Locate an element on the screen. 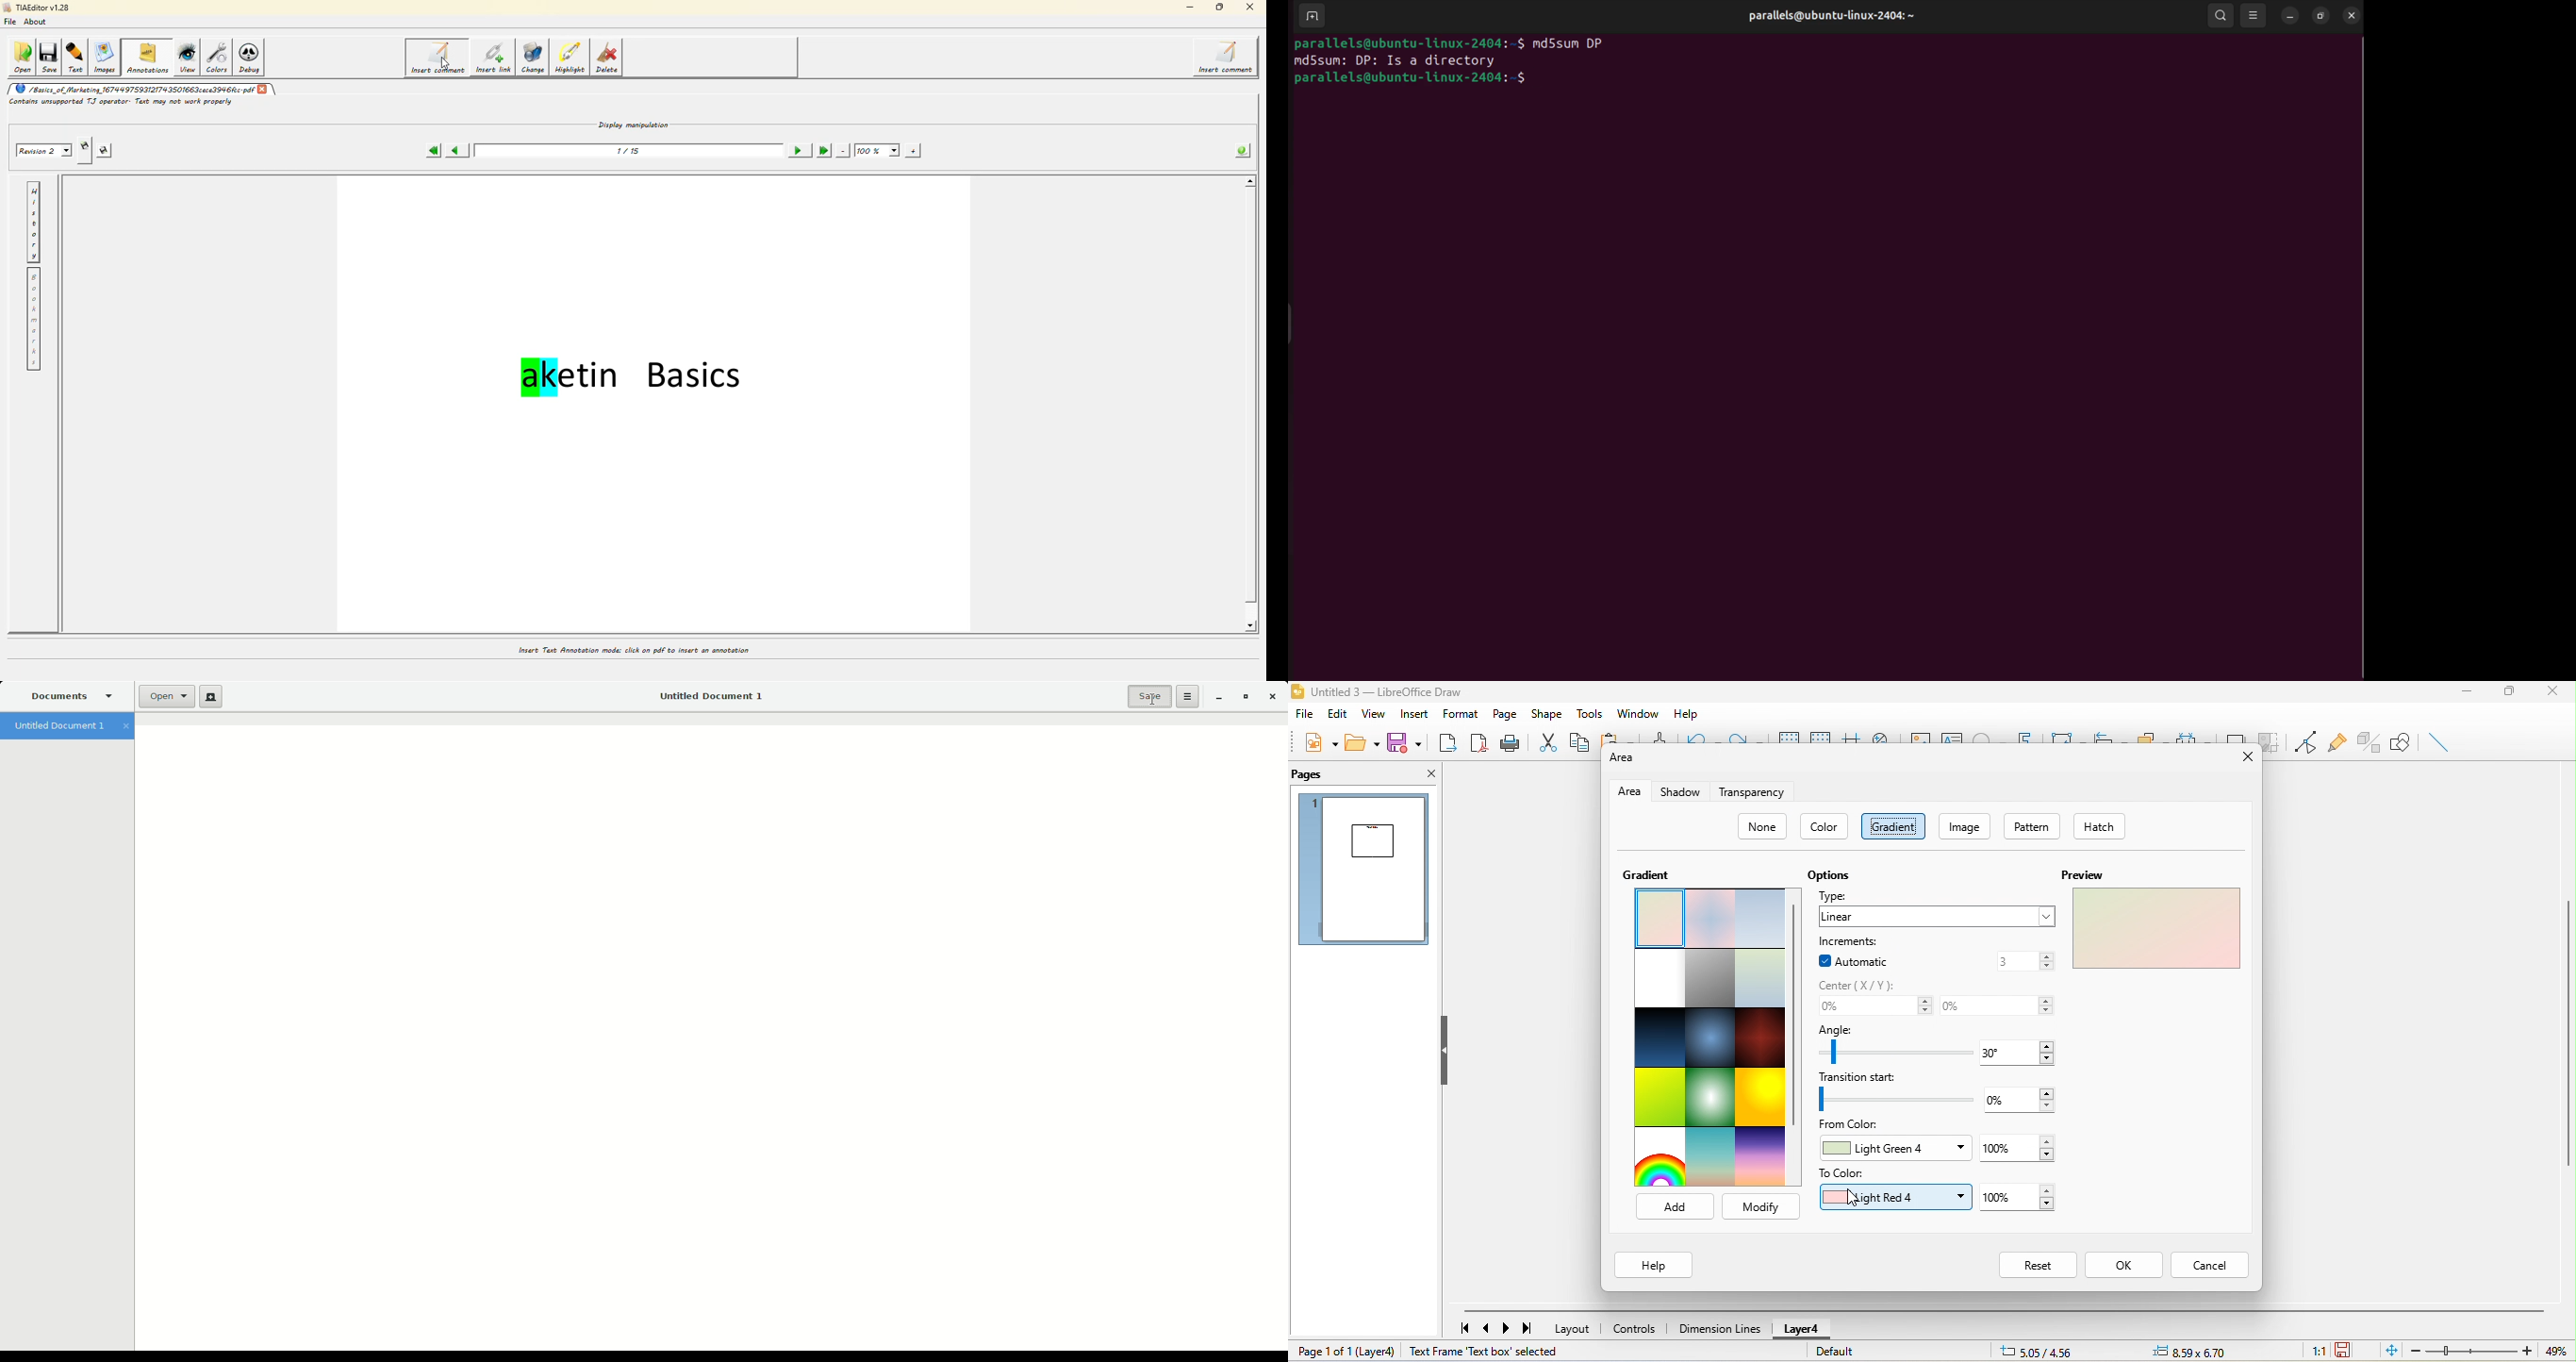 This screenshot has width=2576, height=1372. vertical scroll bar is located at coordinates (2568, 1032).